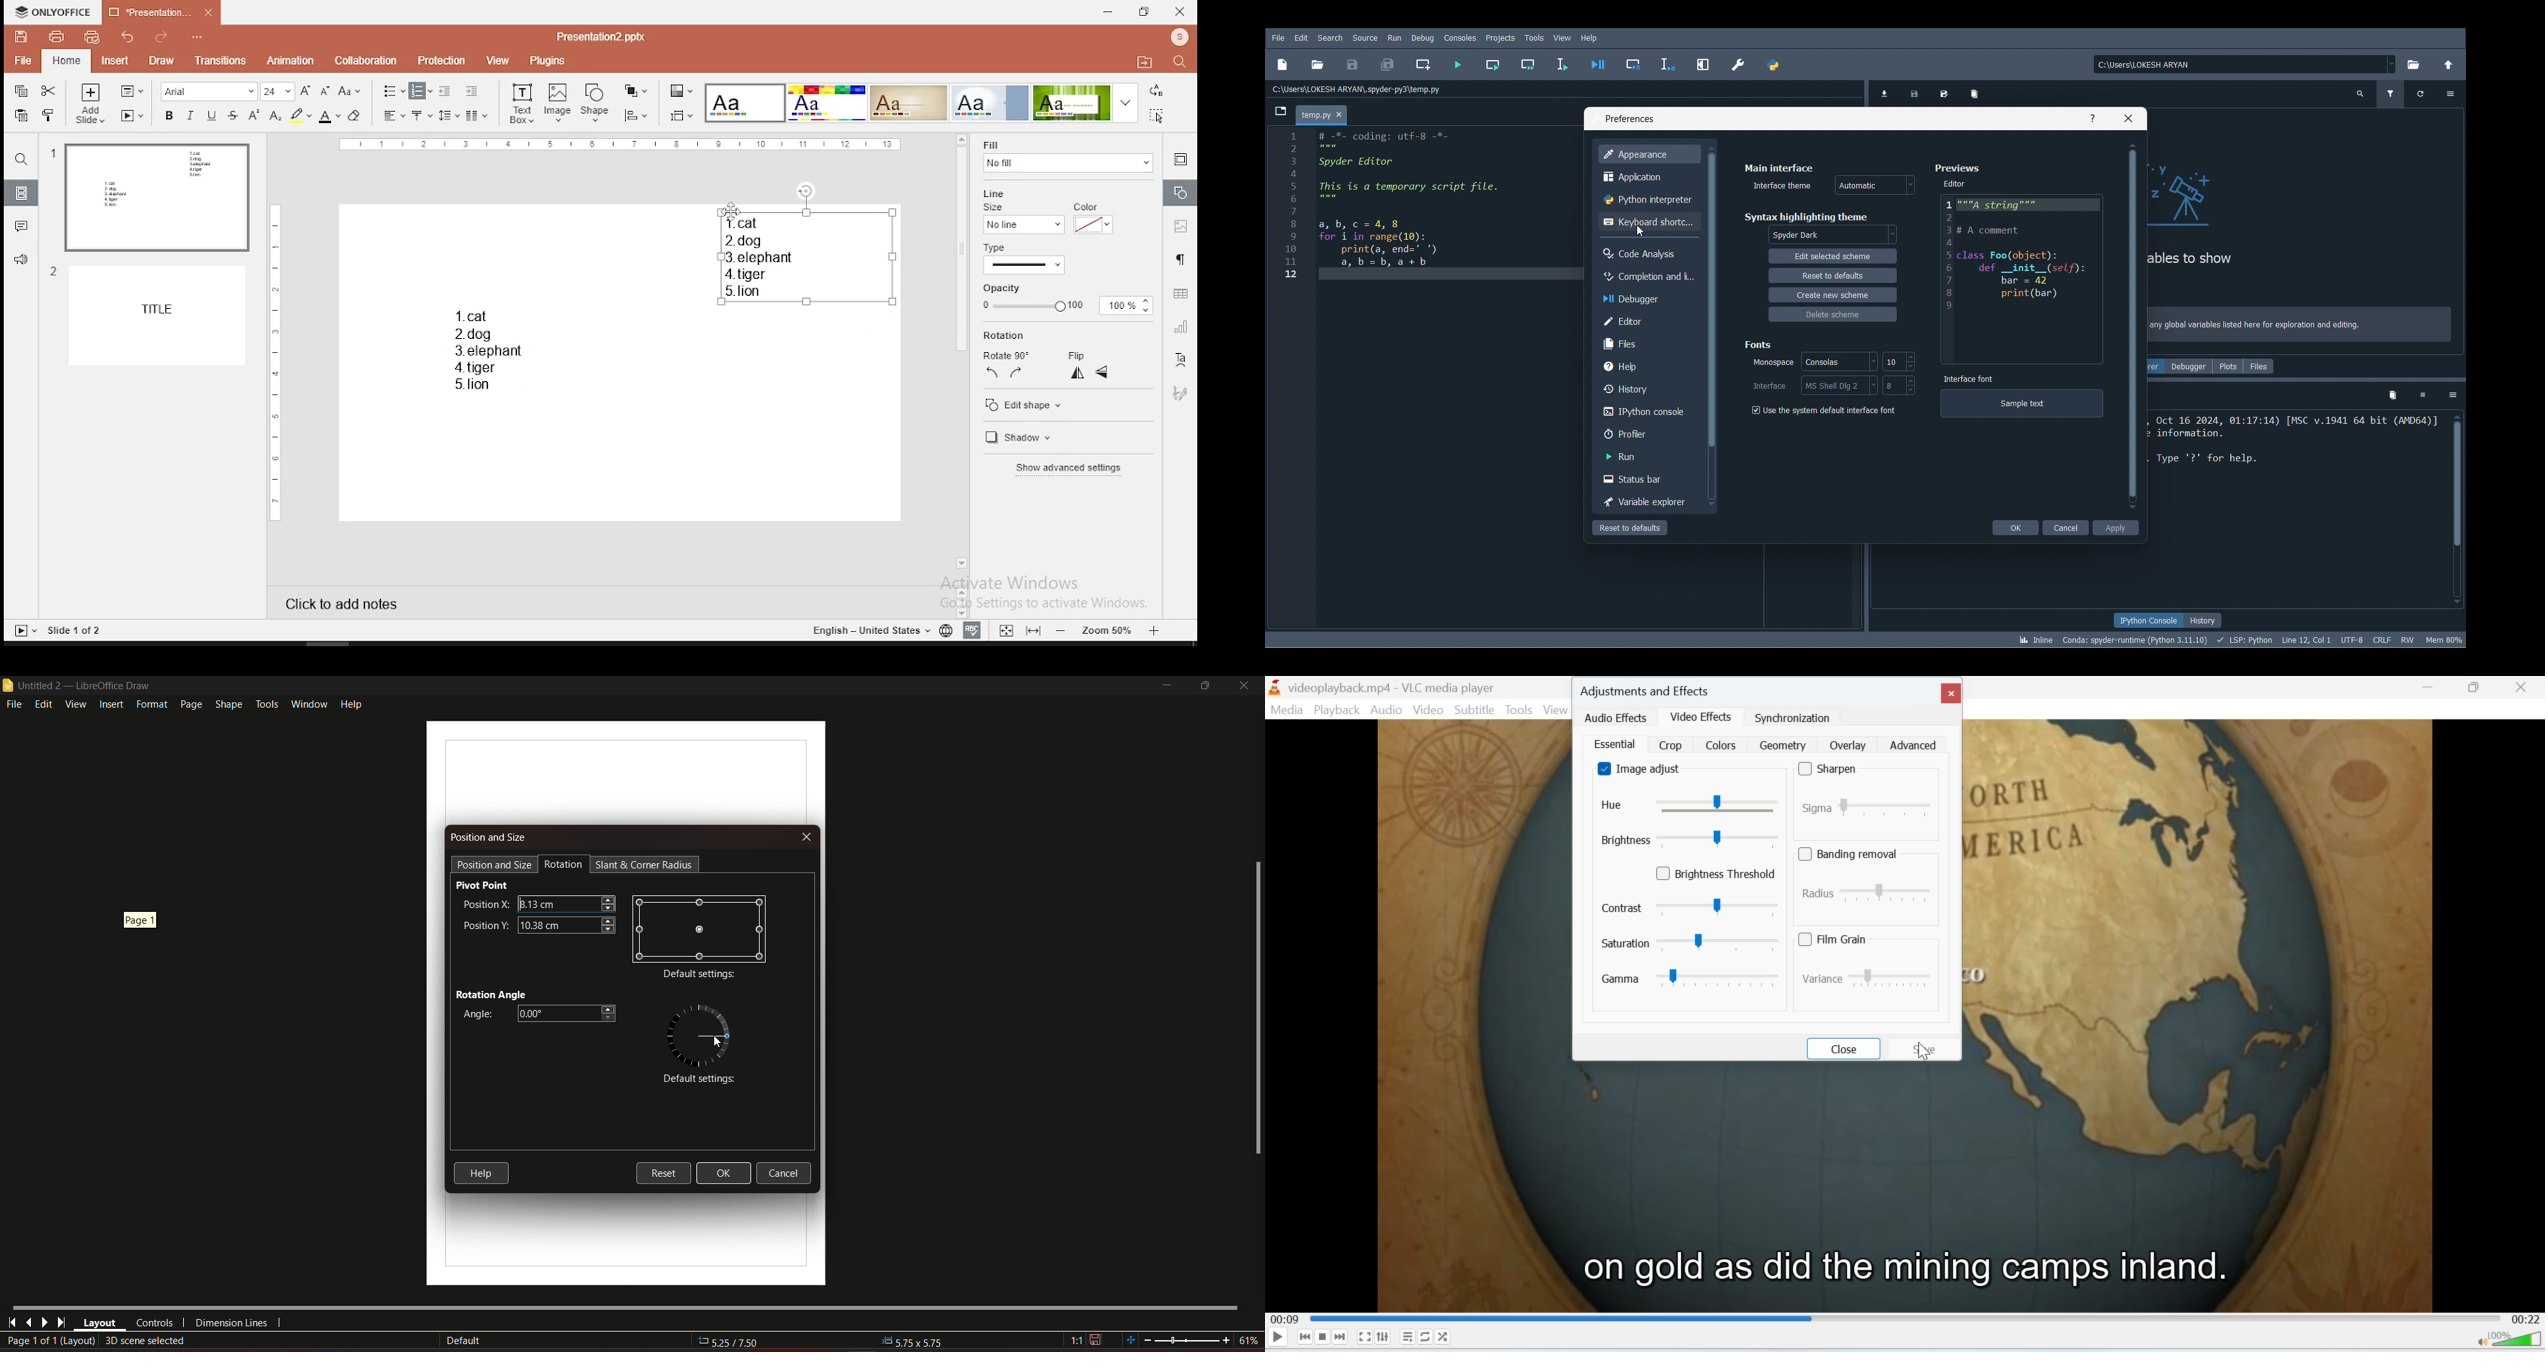  Describe the element at coordinates (494, 864) in the screenshot. I see `position and size` at that location.